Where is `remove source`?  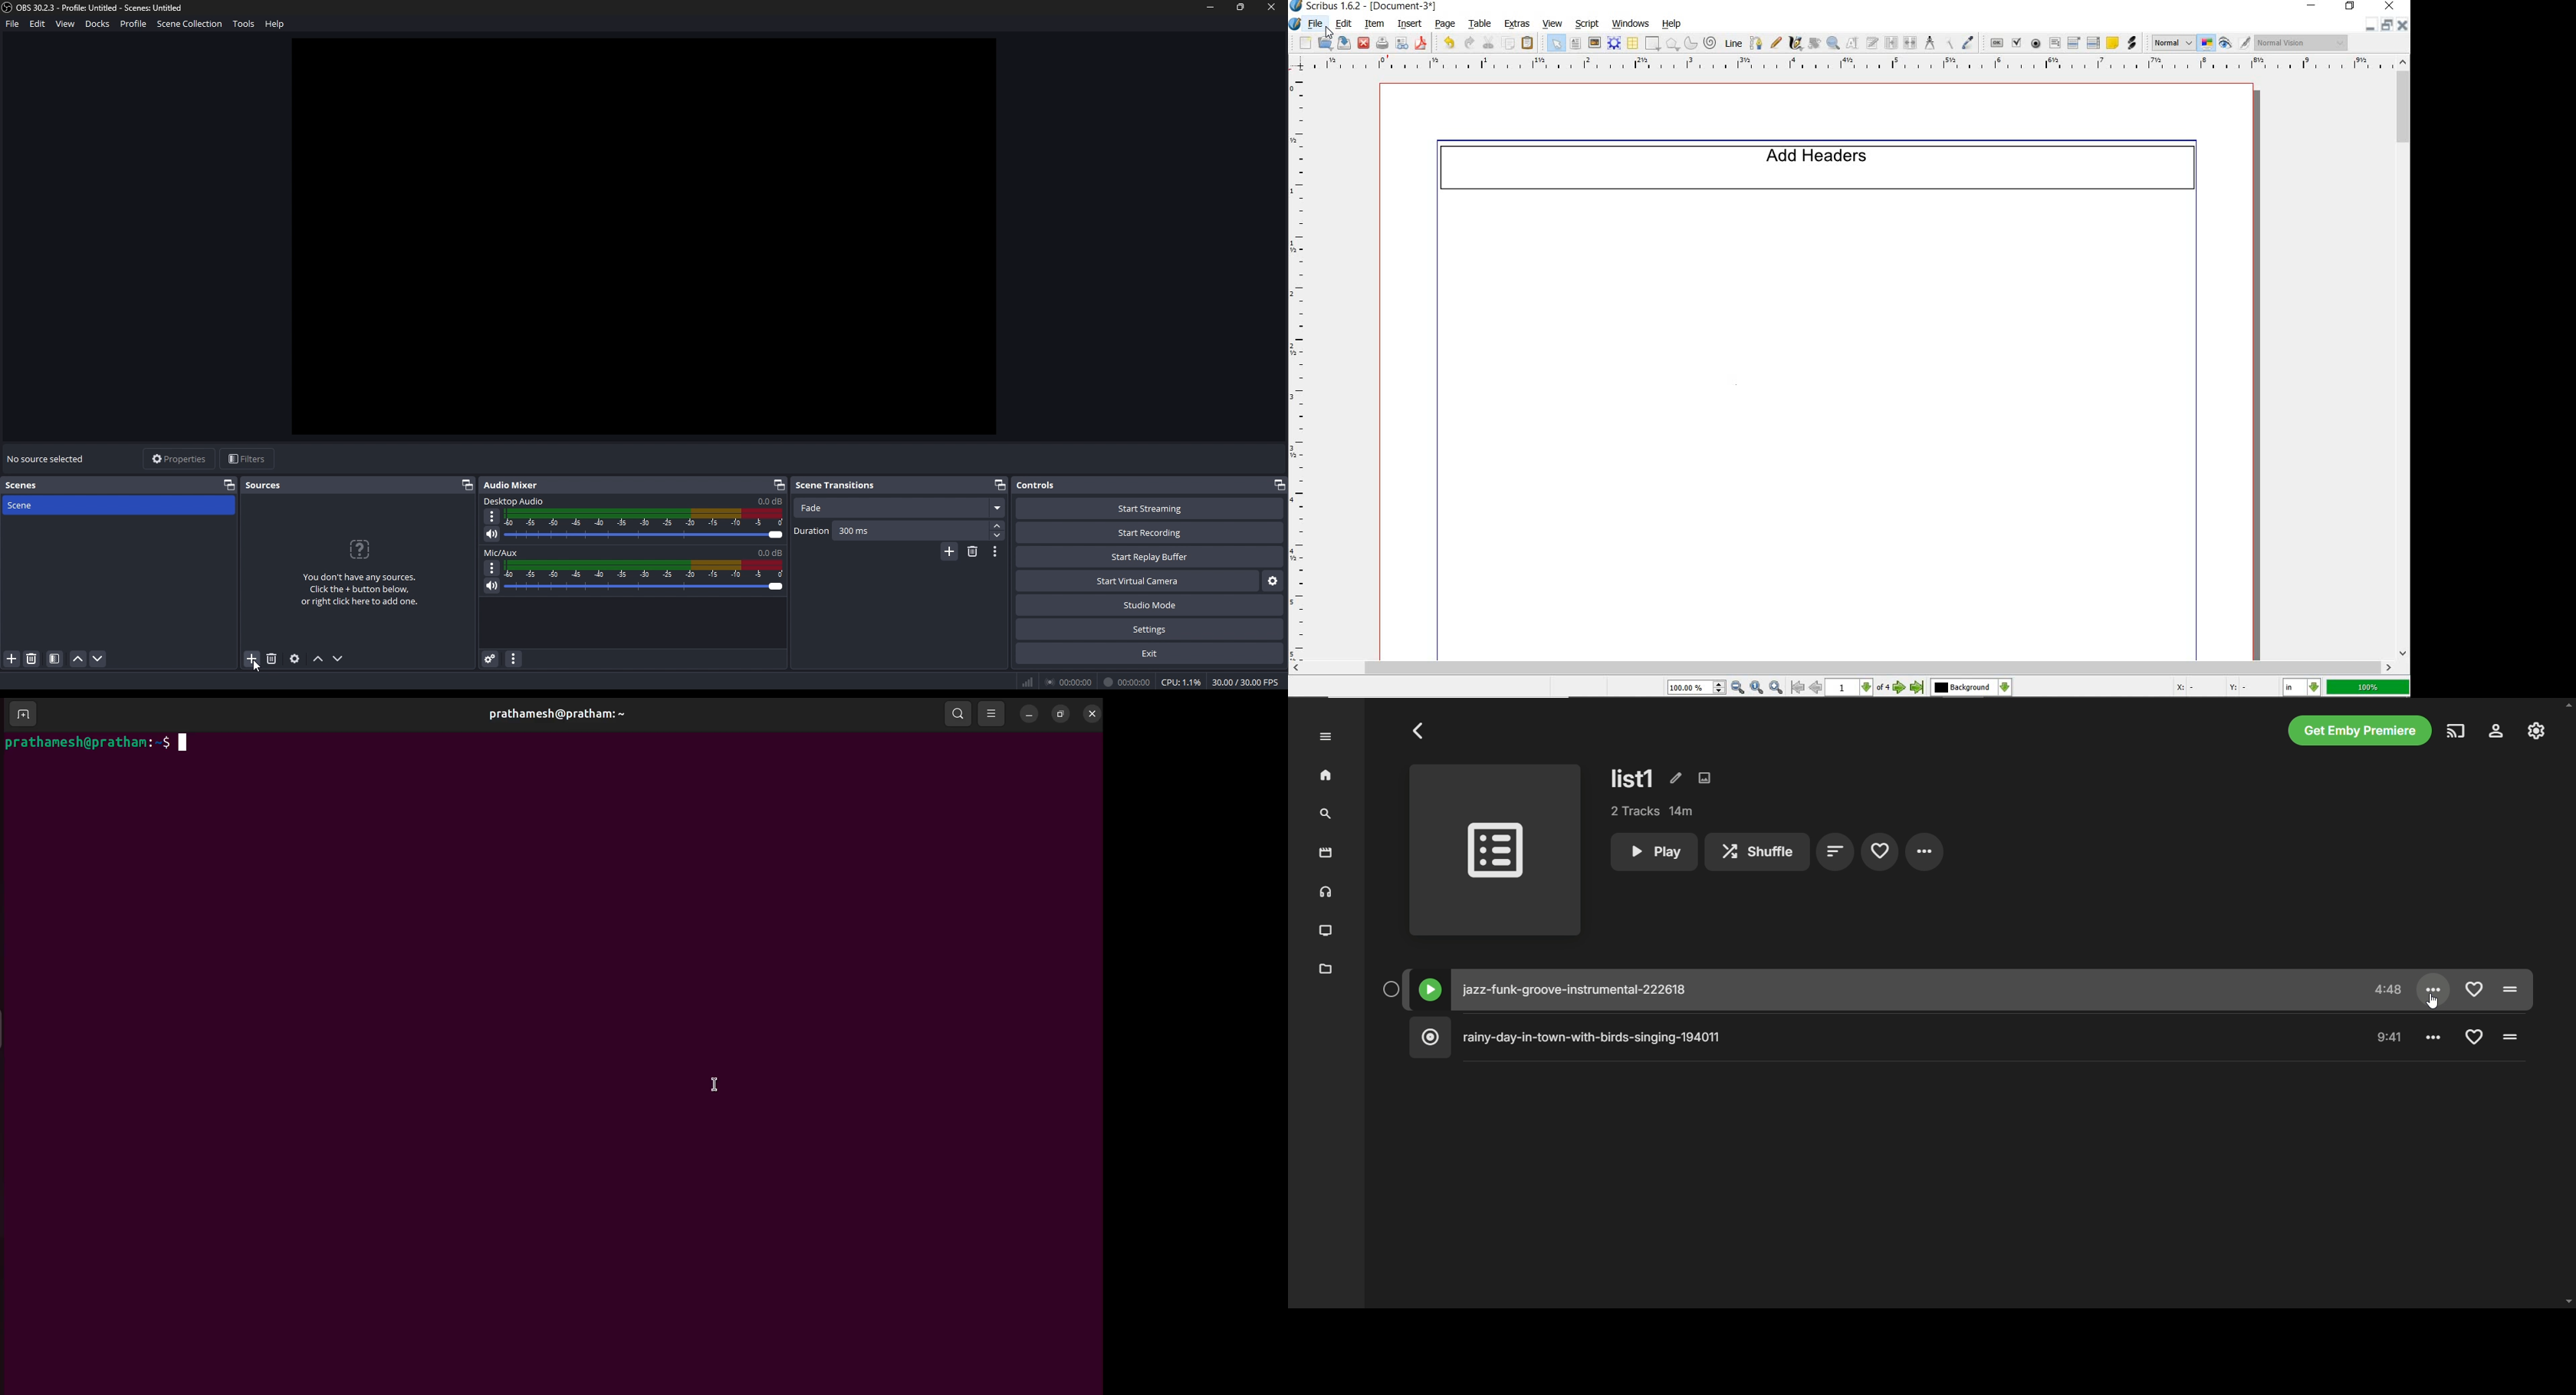 remove source is located at coordinates (272, 659).